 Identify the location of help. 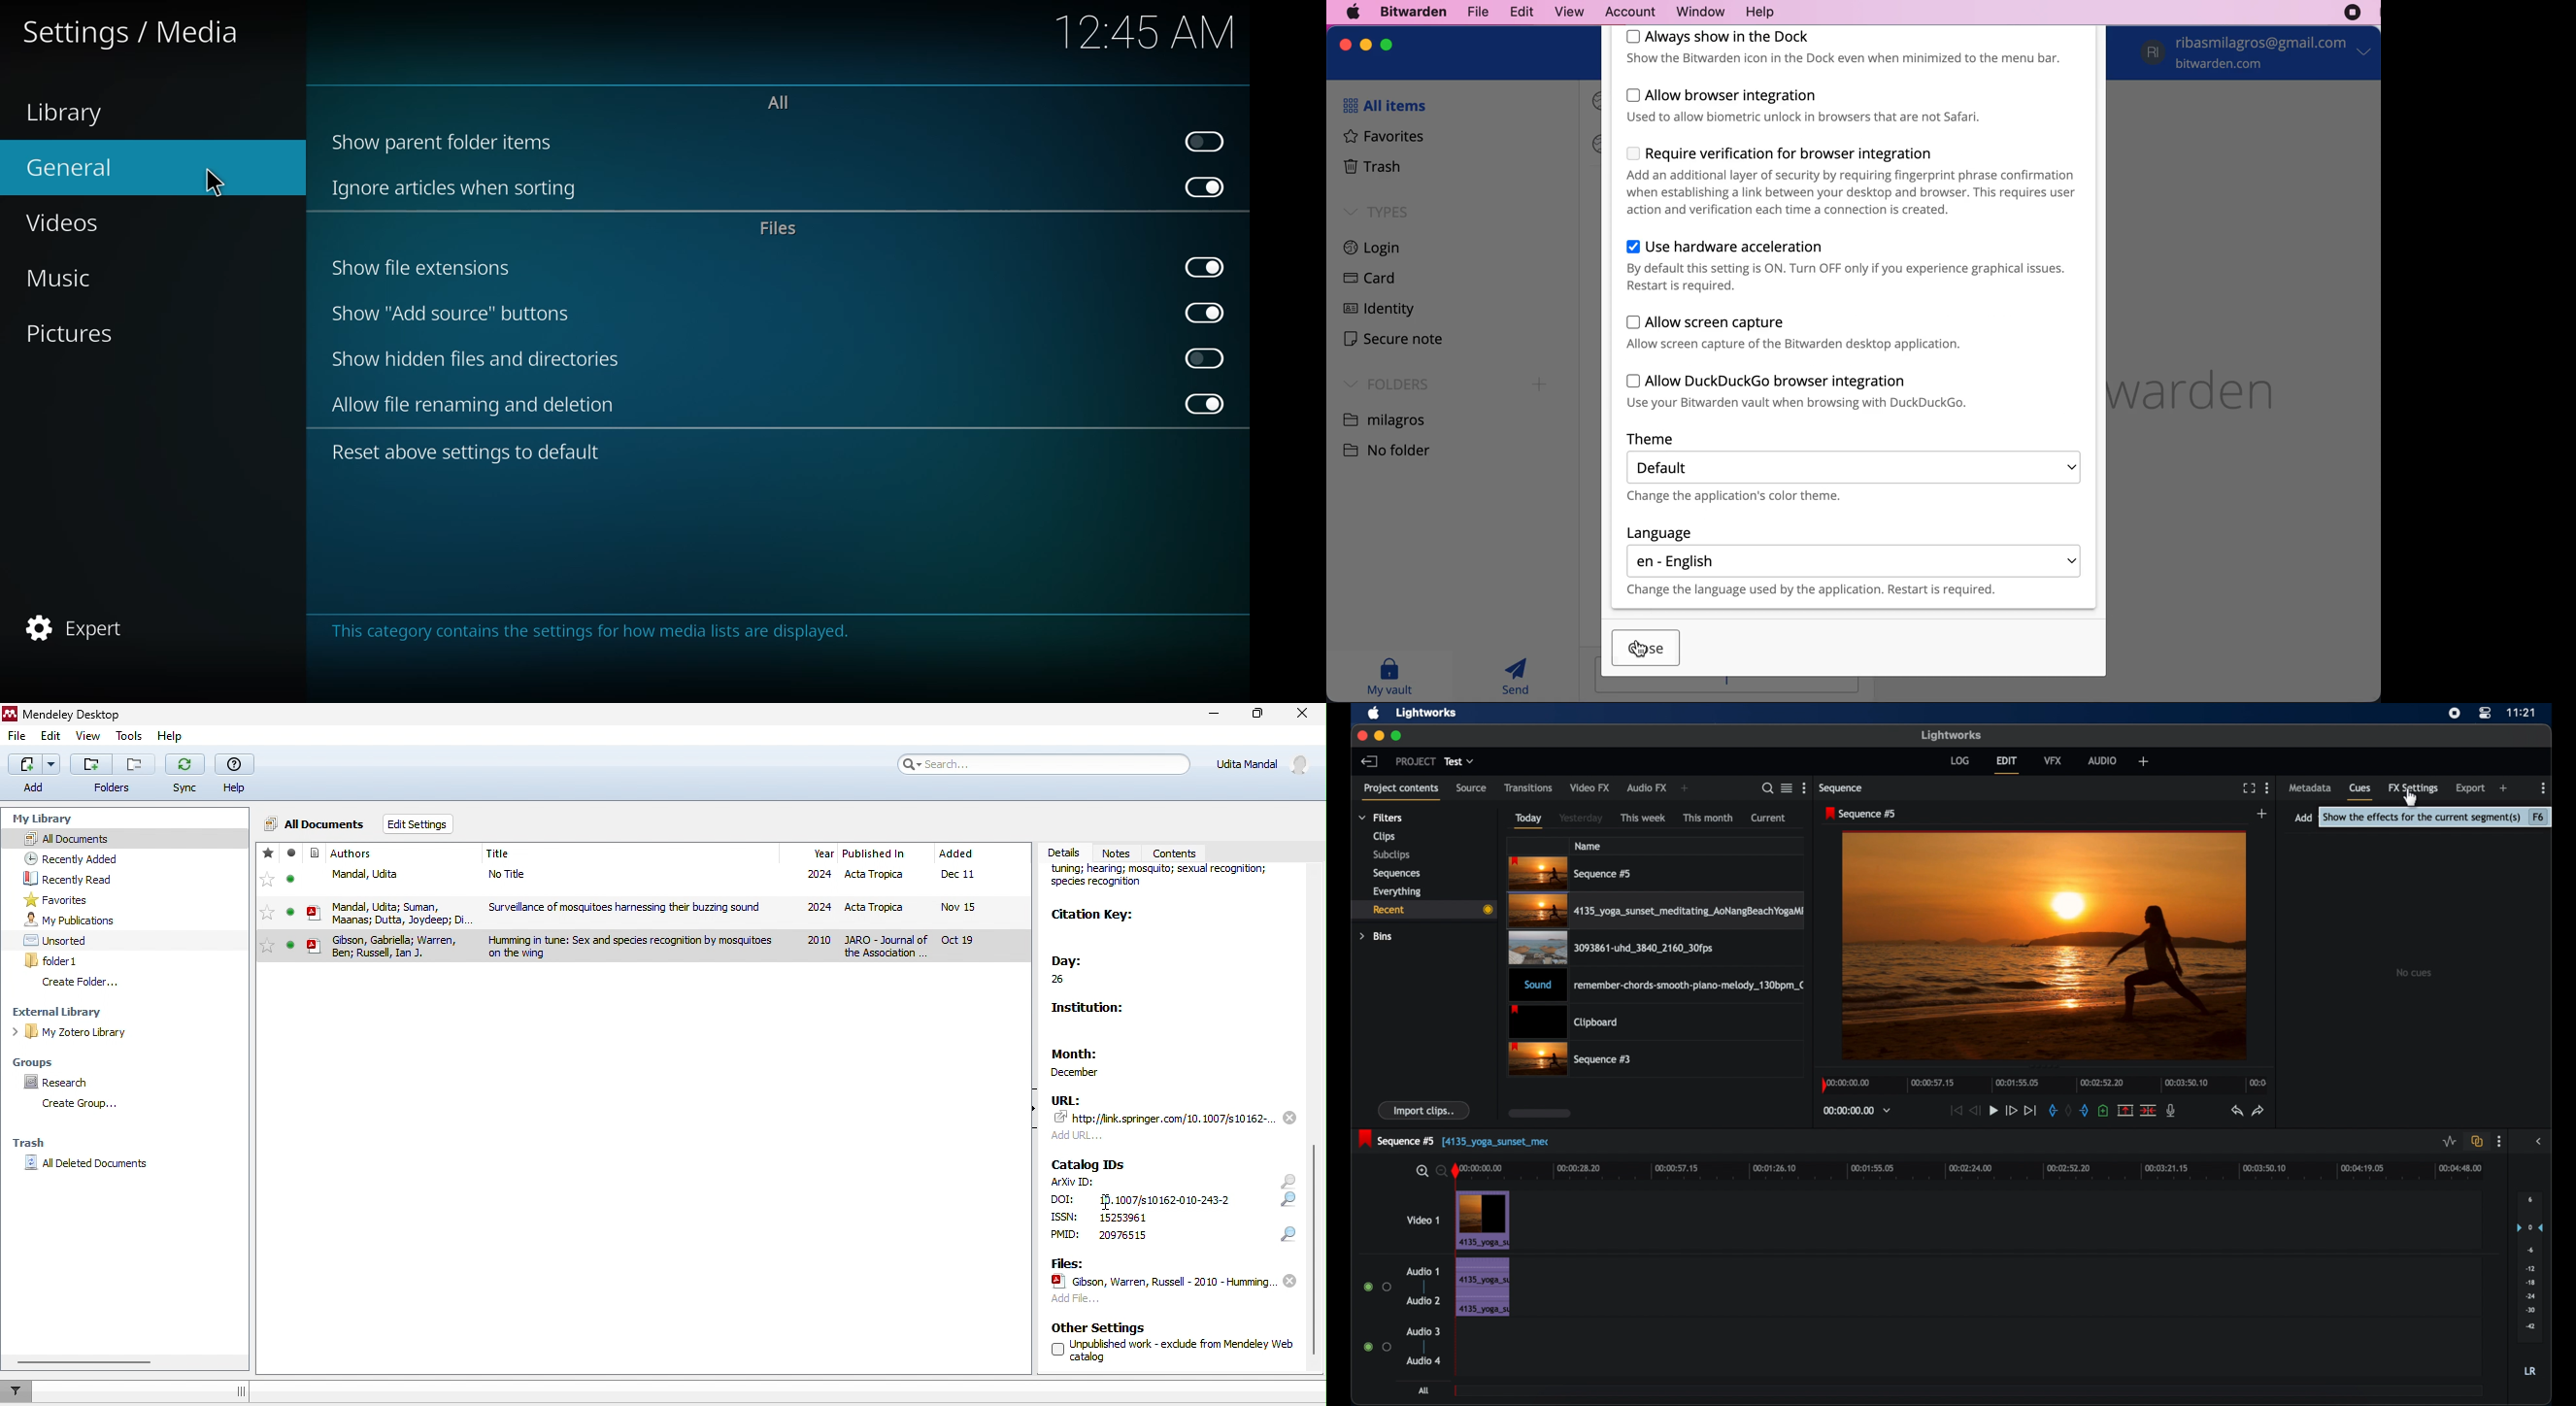
(174, 739).